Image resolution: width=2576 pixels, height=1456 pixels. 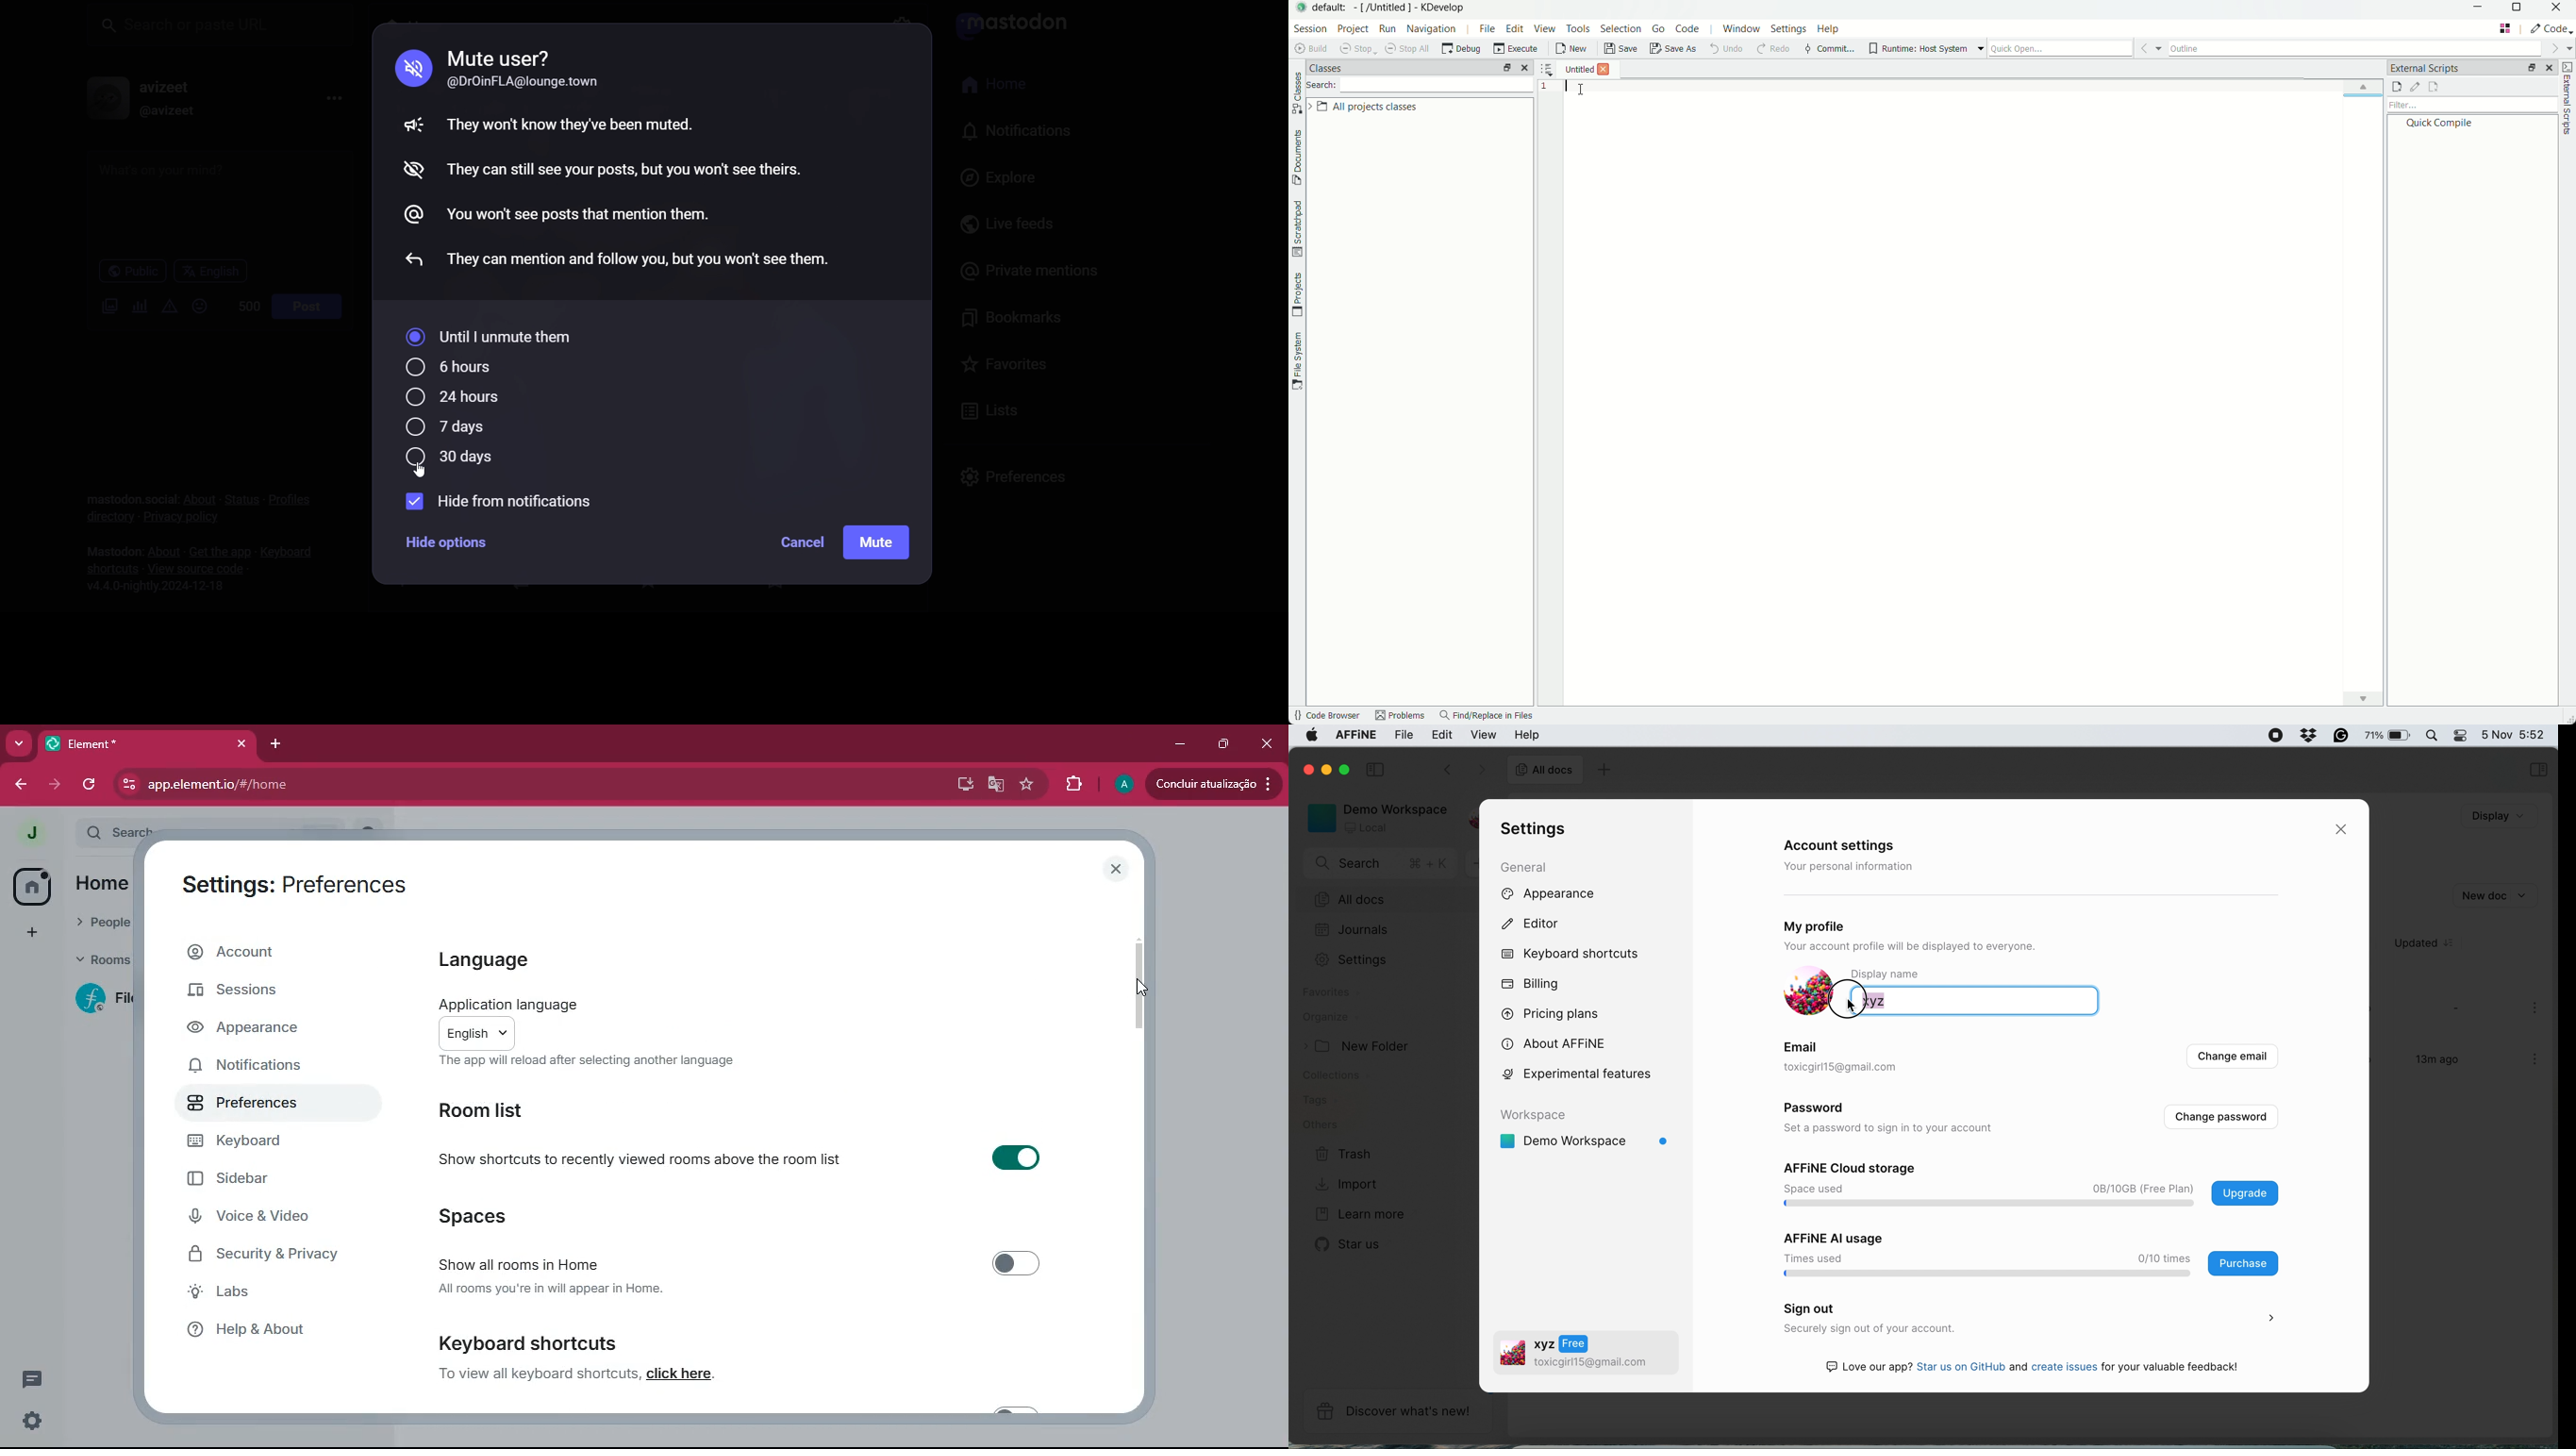 I want to click on new doc, so click(x=2494, y=894).